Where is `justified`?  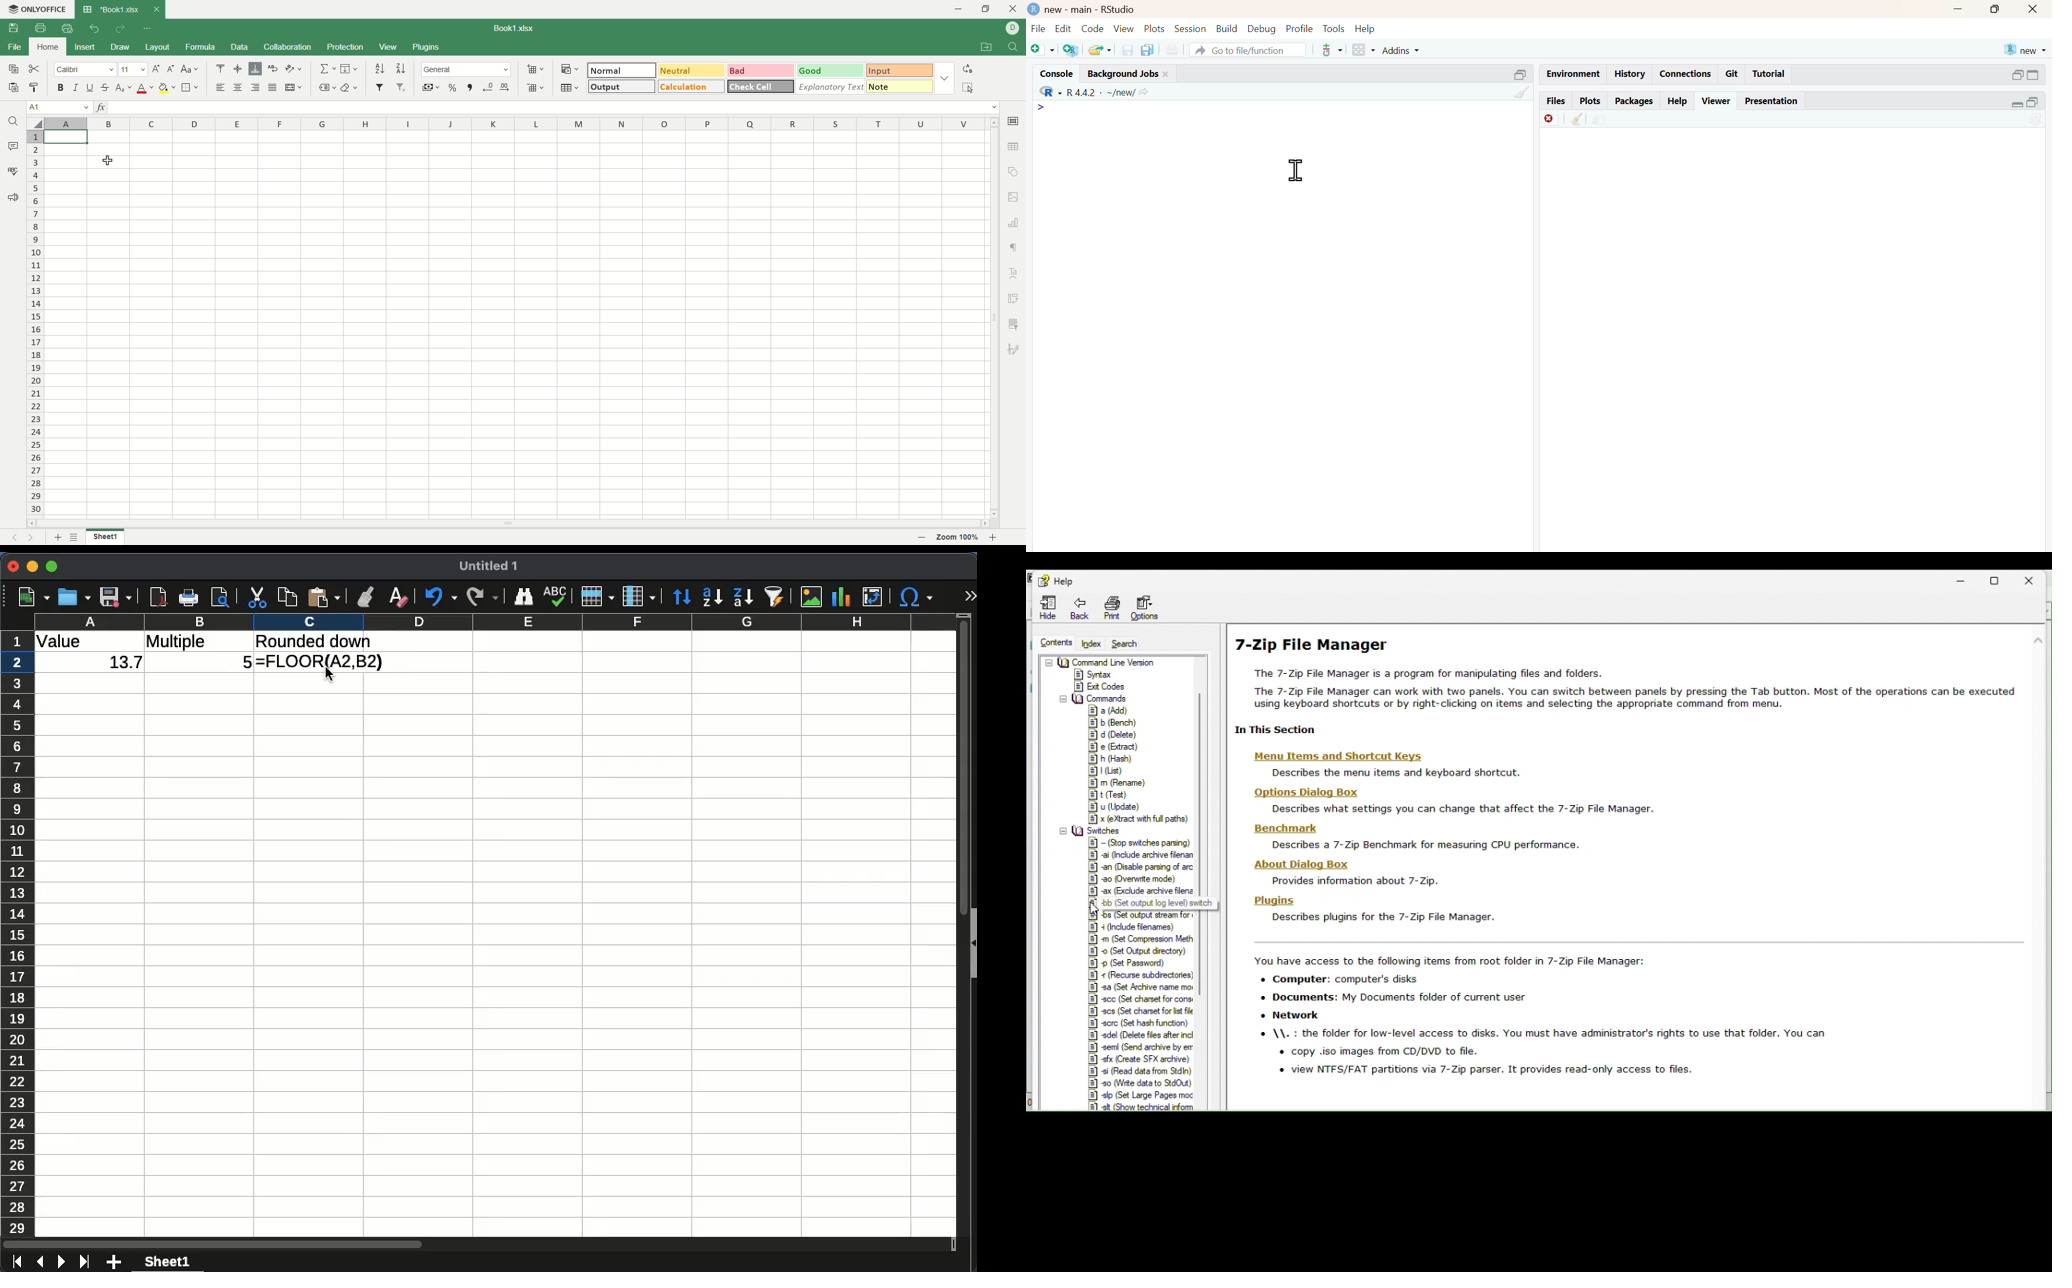
justified is located at coordinates (271, 87).